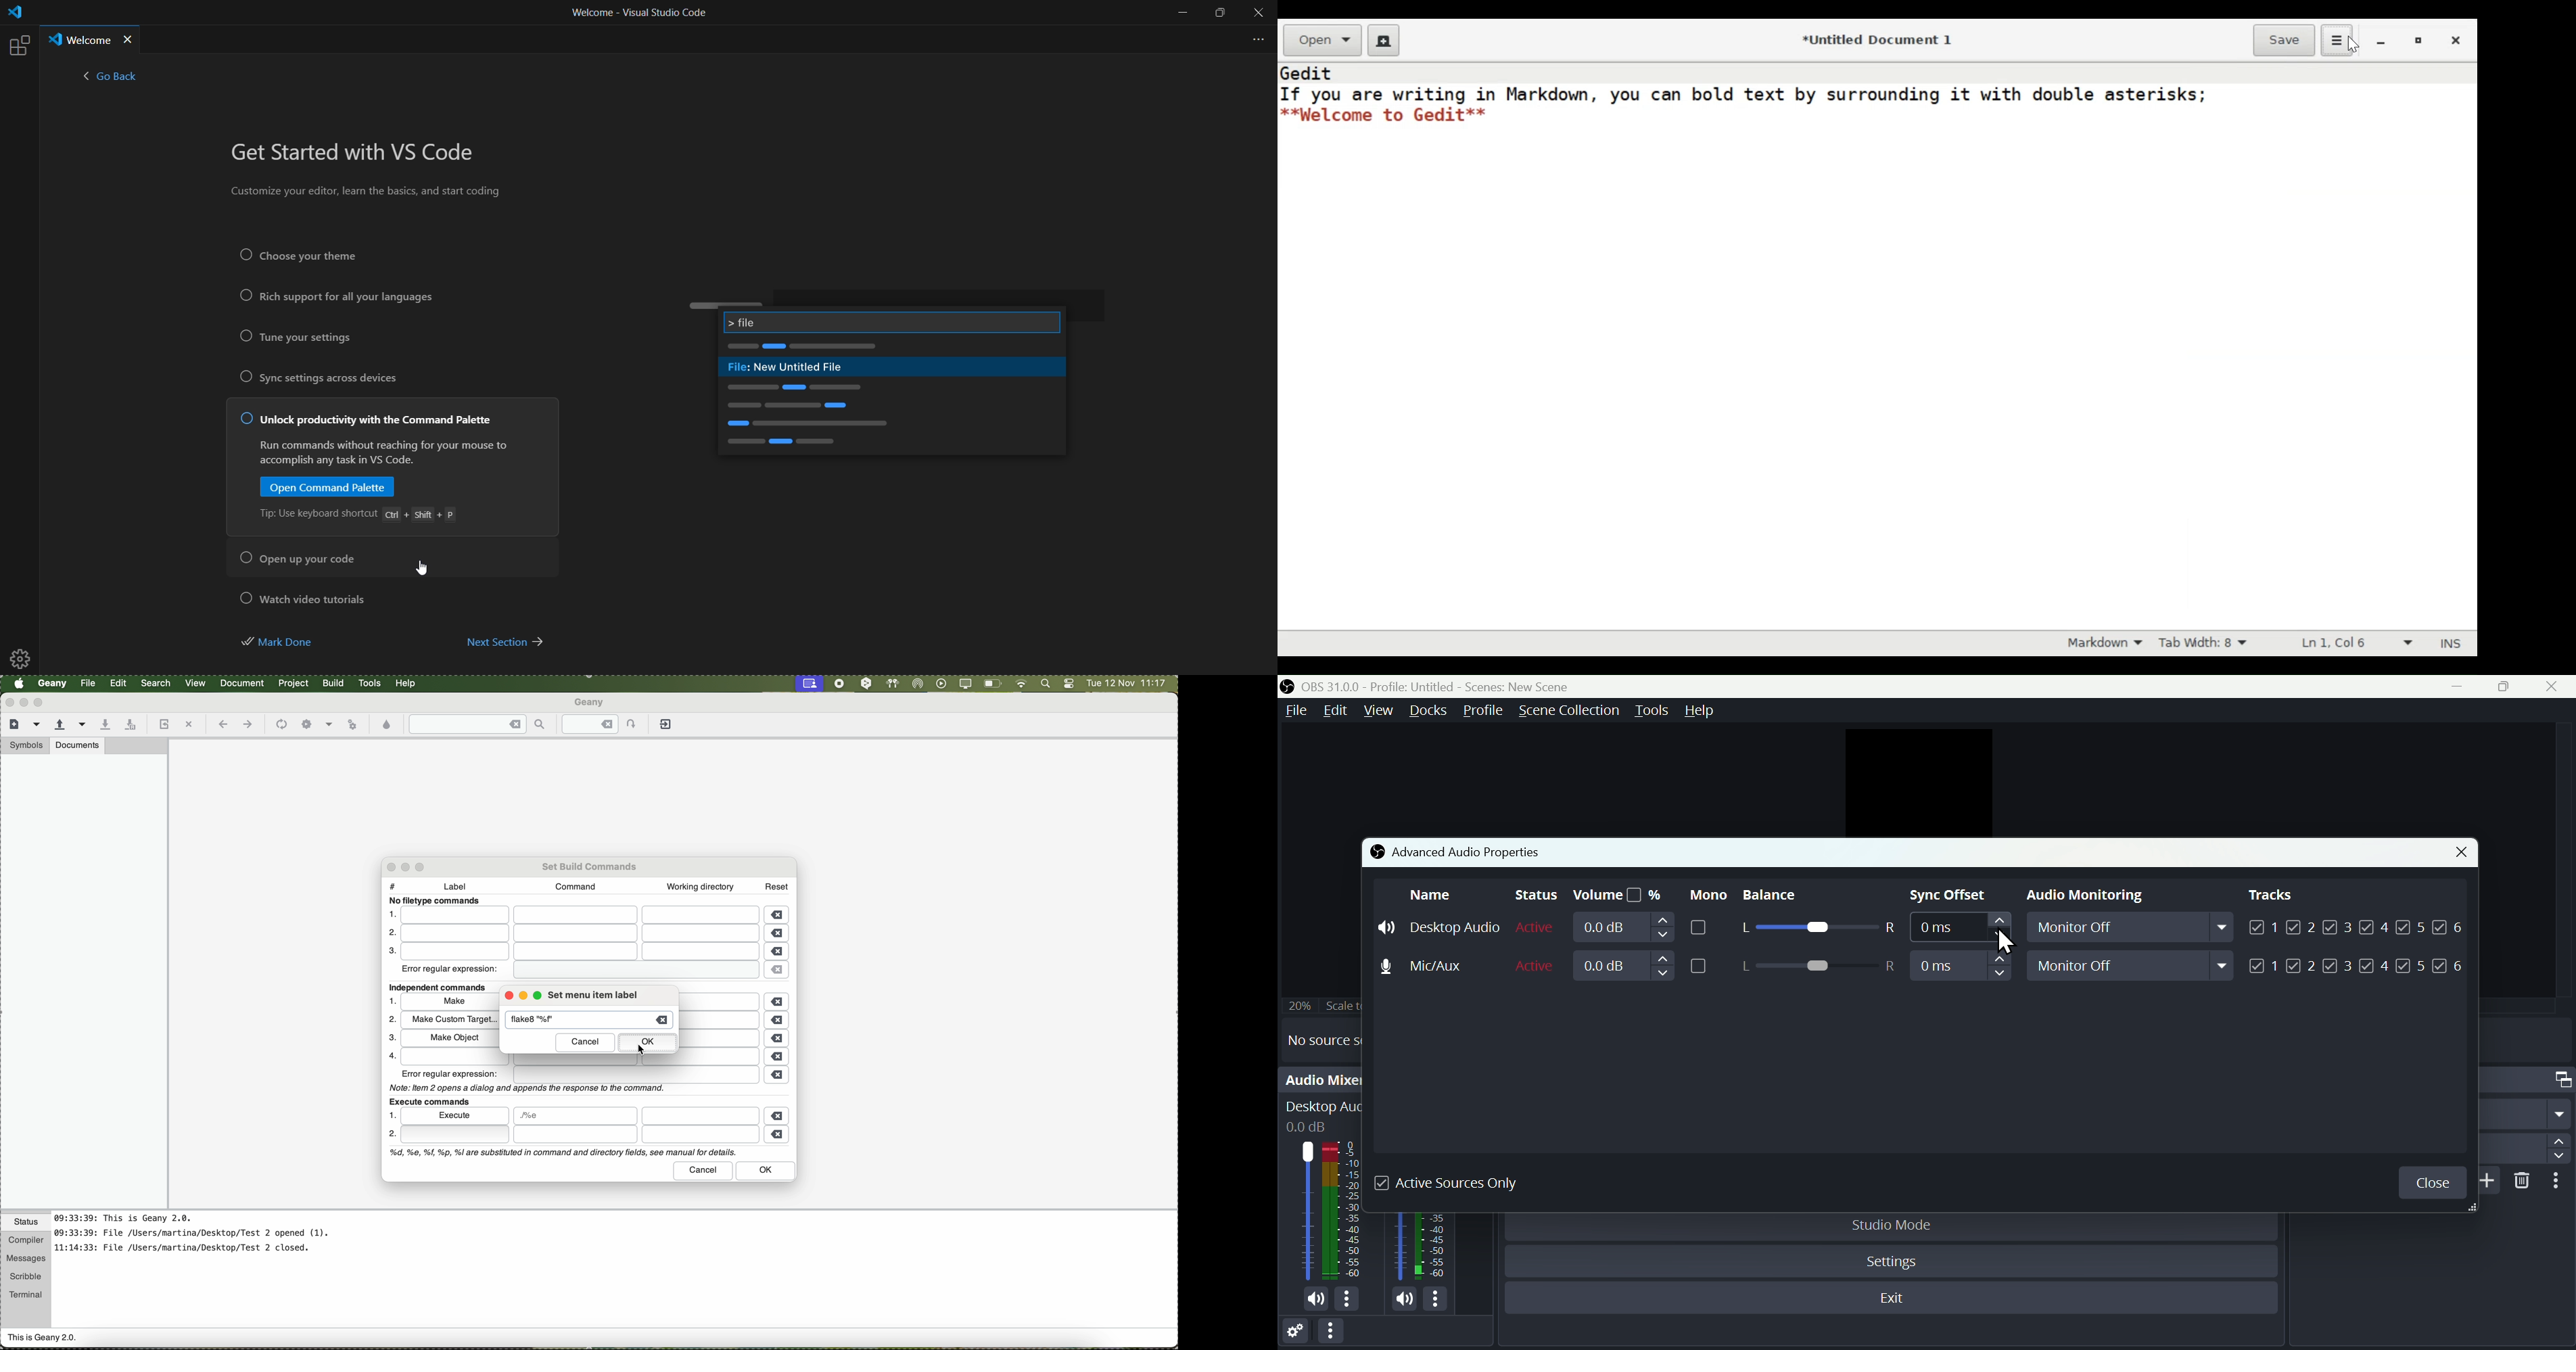 The height and width of the screenshot is (1372, 2576). I want to click on (un)check Track 1, so click(2262, 926).